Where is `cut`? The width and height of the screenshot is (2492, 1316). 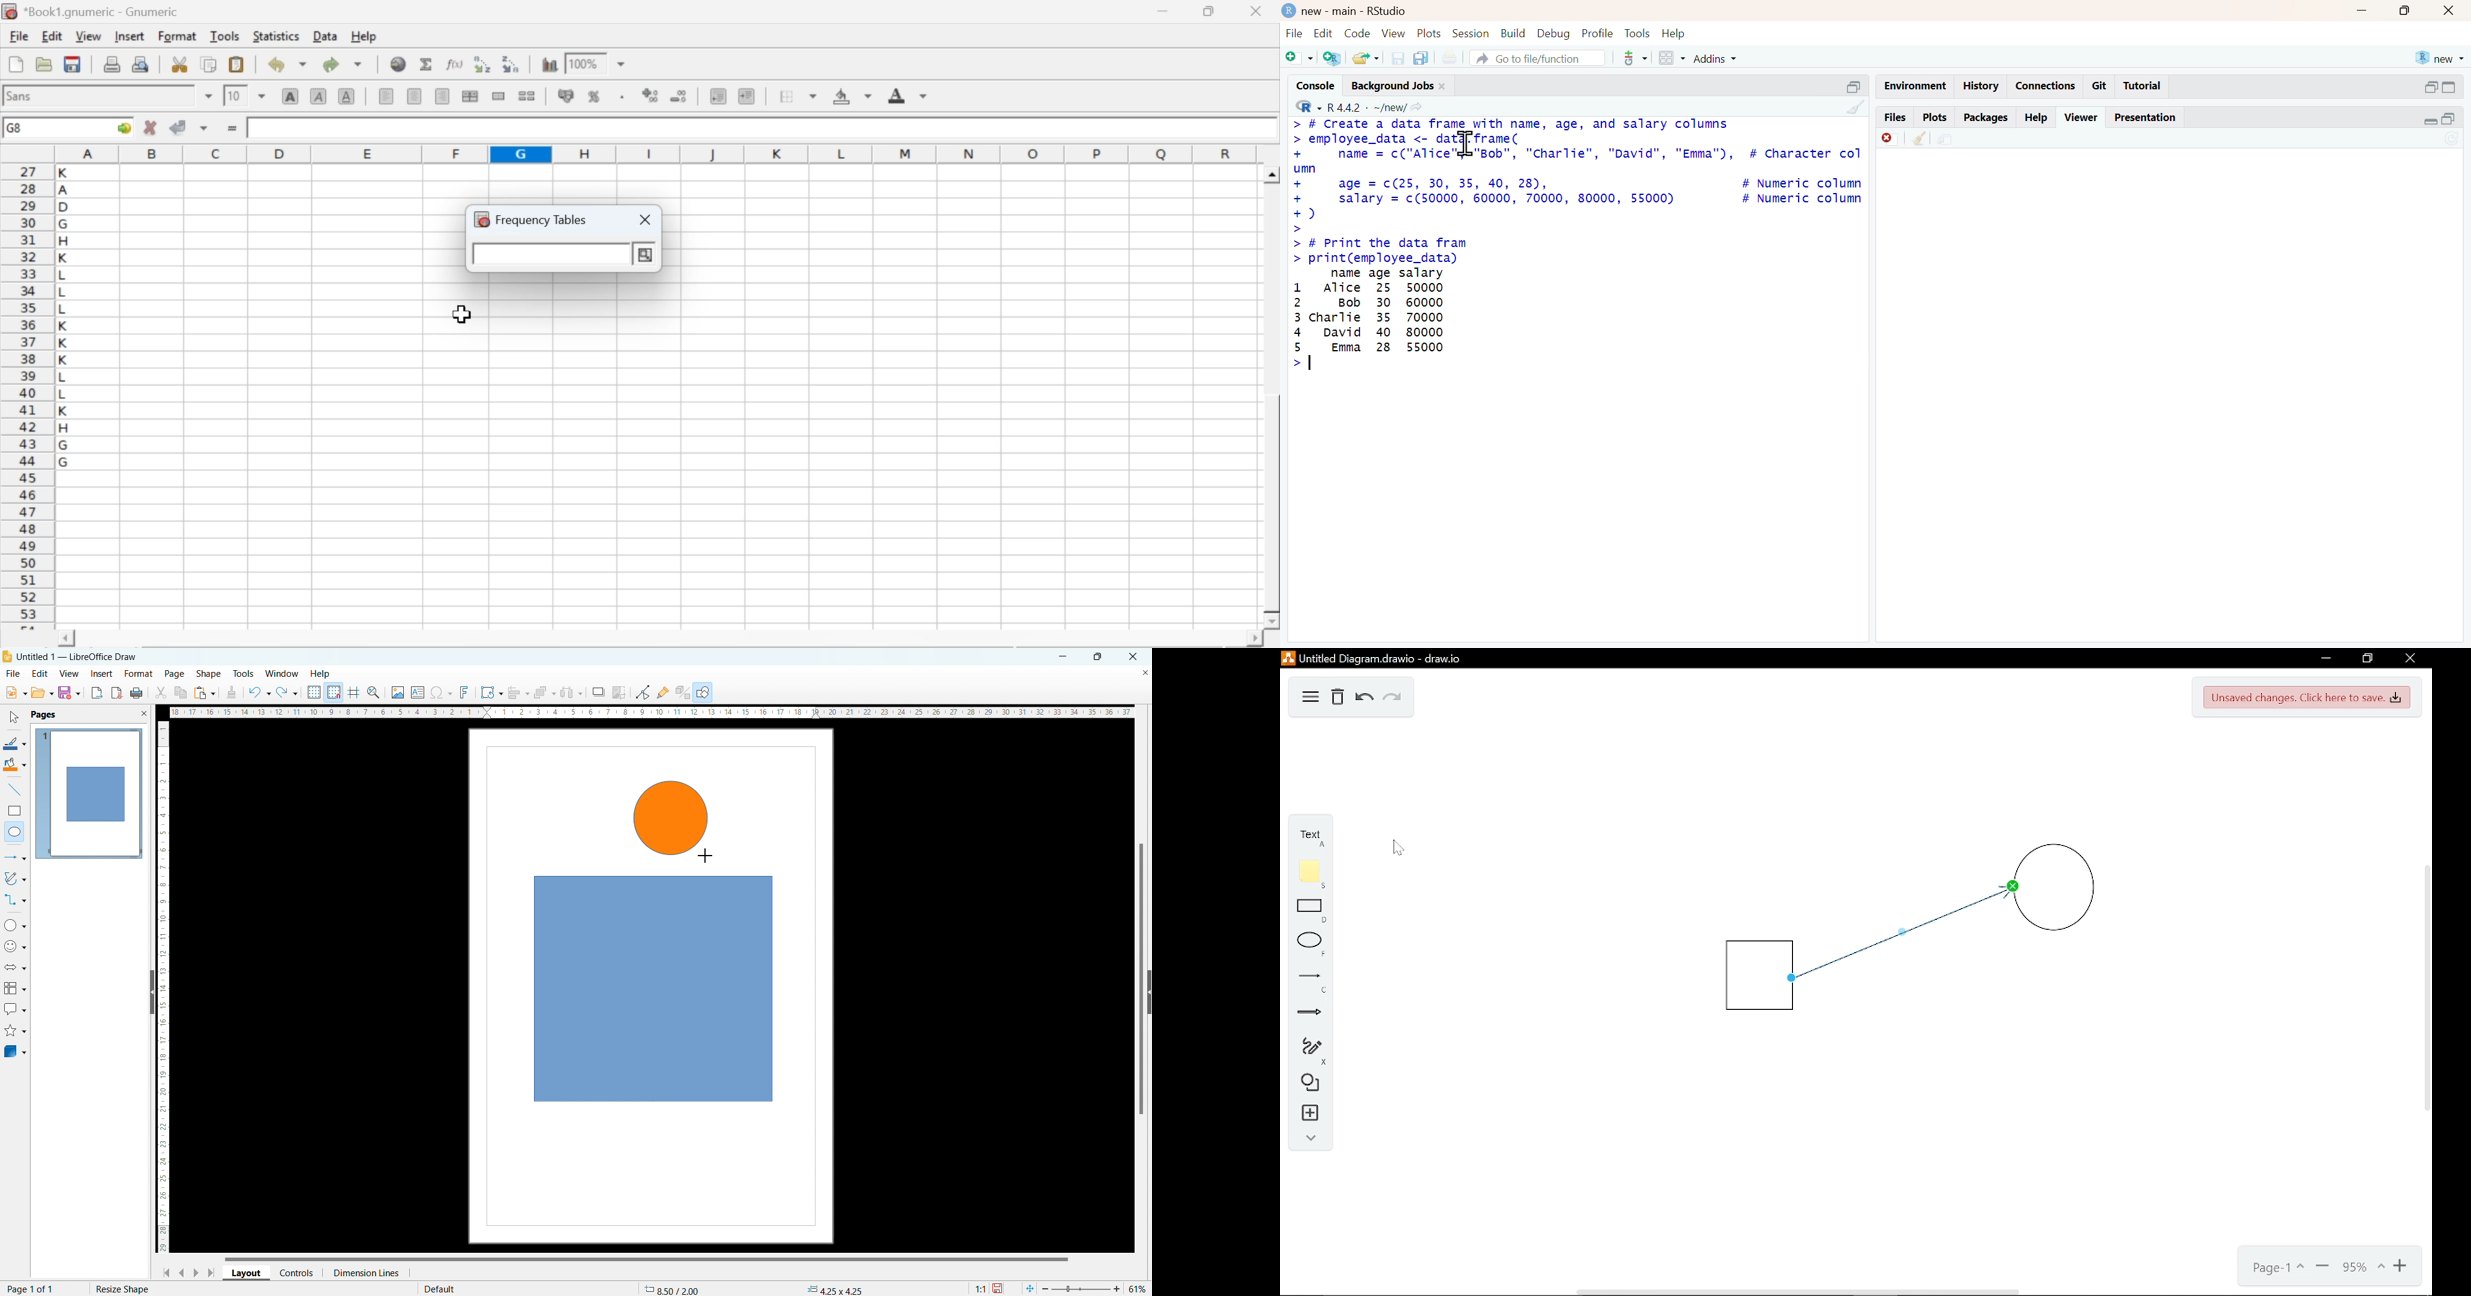
cut is located at coordinates (161, 692).